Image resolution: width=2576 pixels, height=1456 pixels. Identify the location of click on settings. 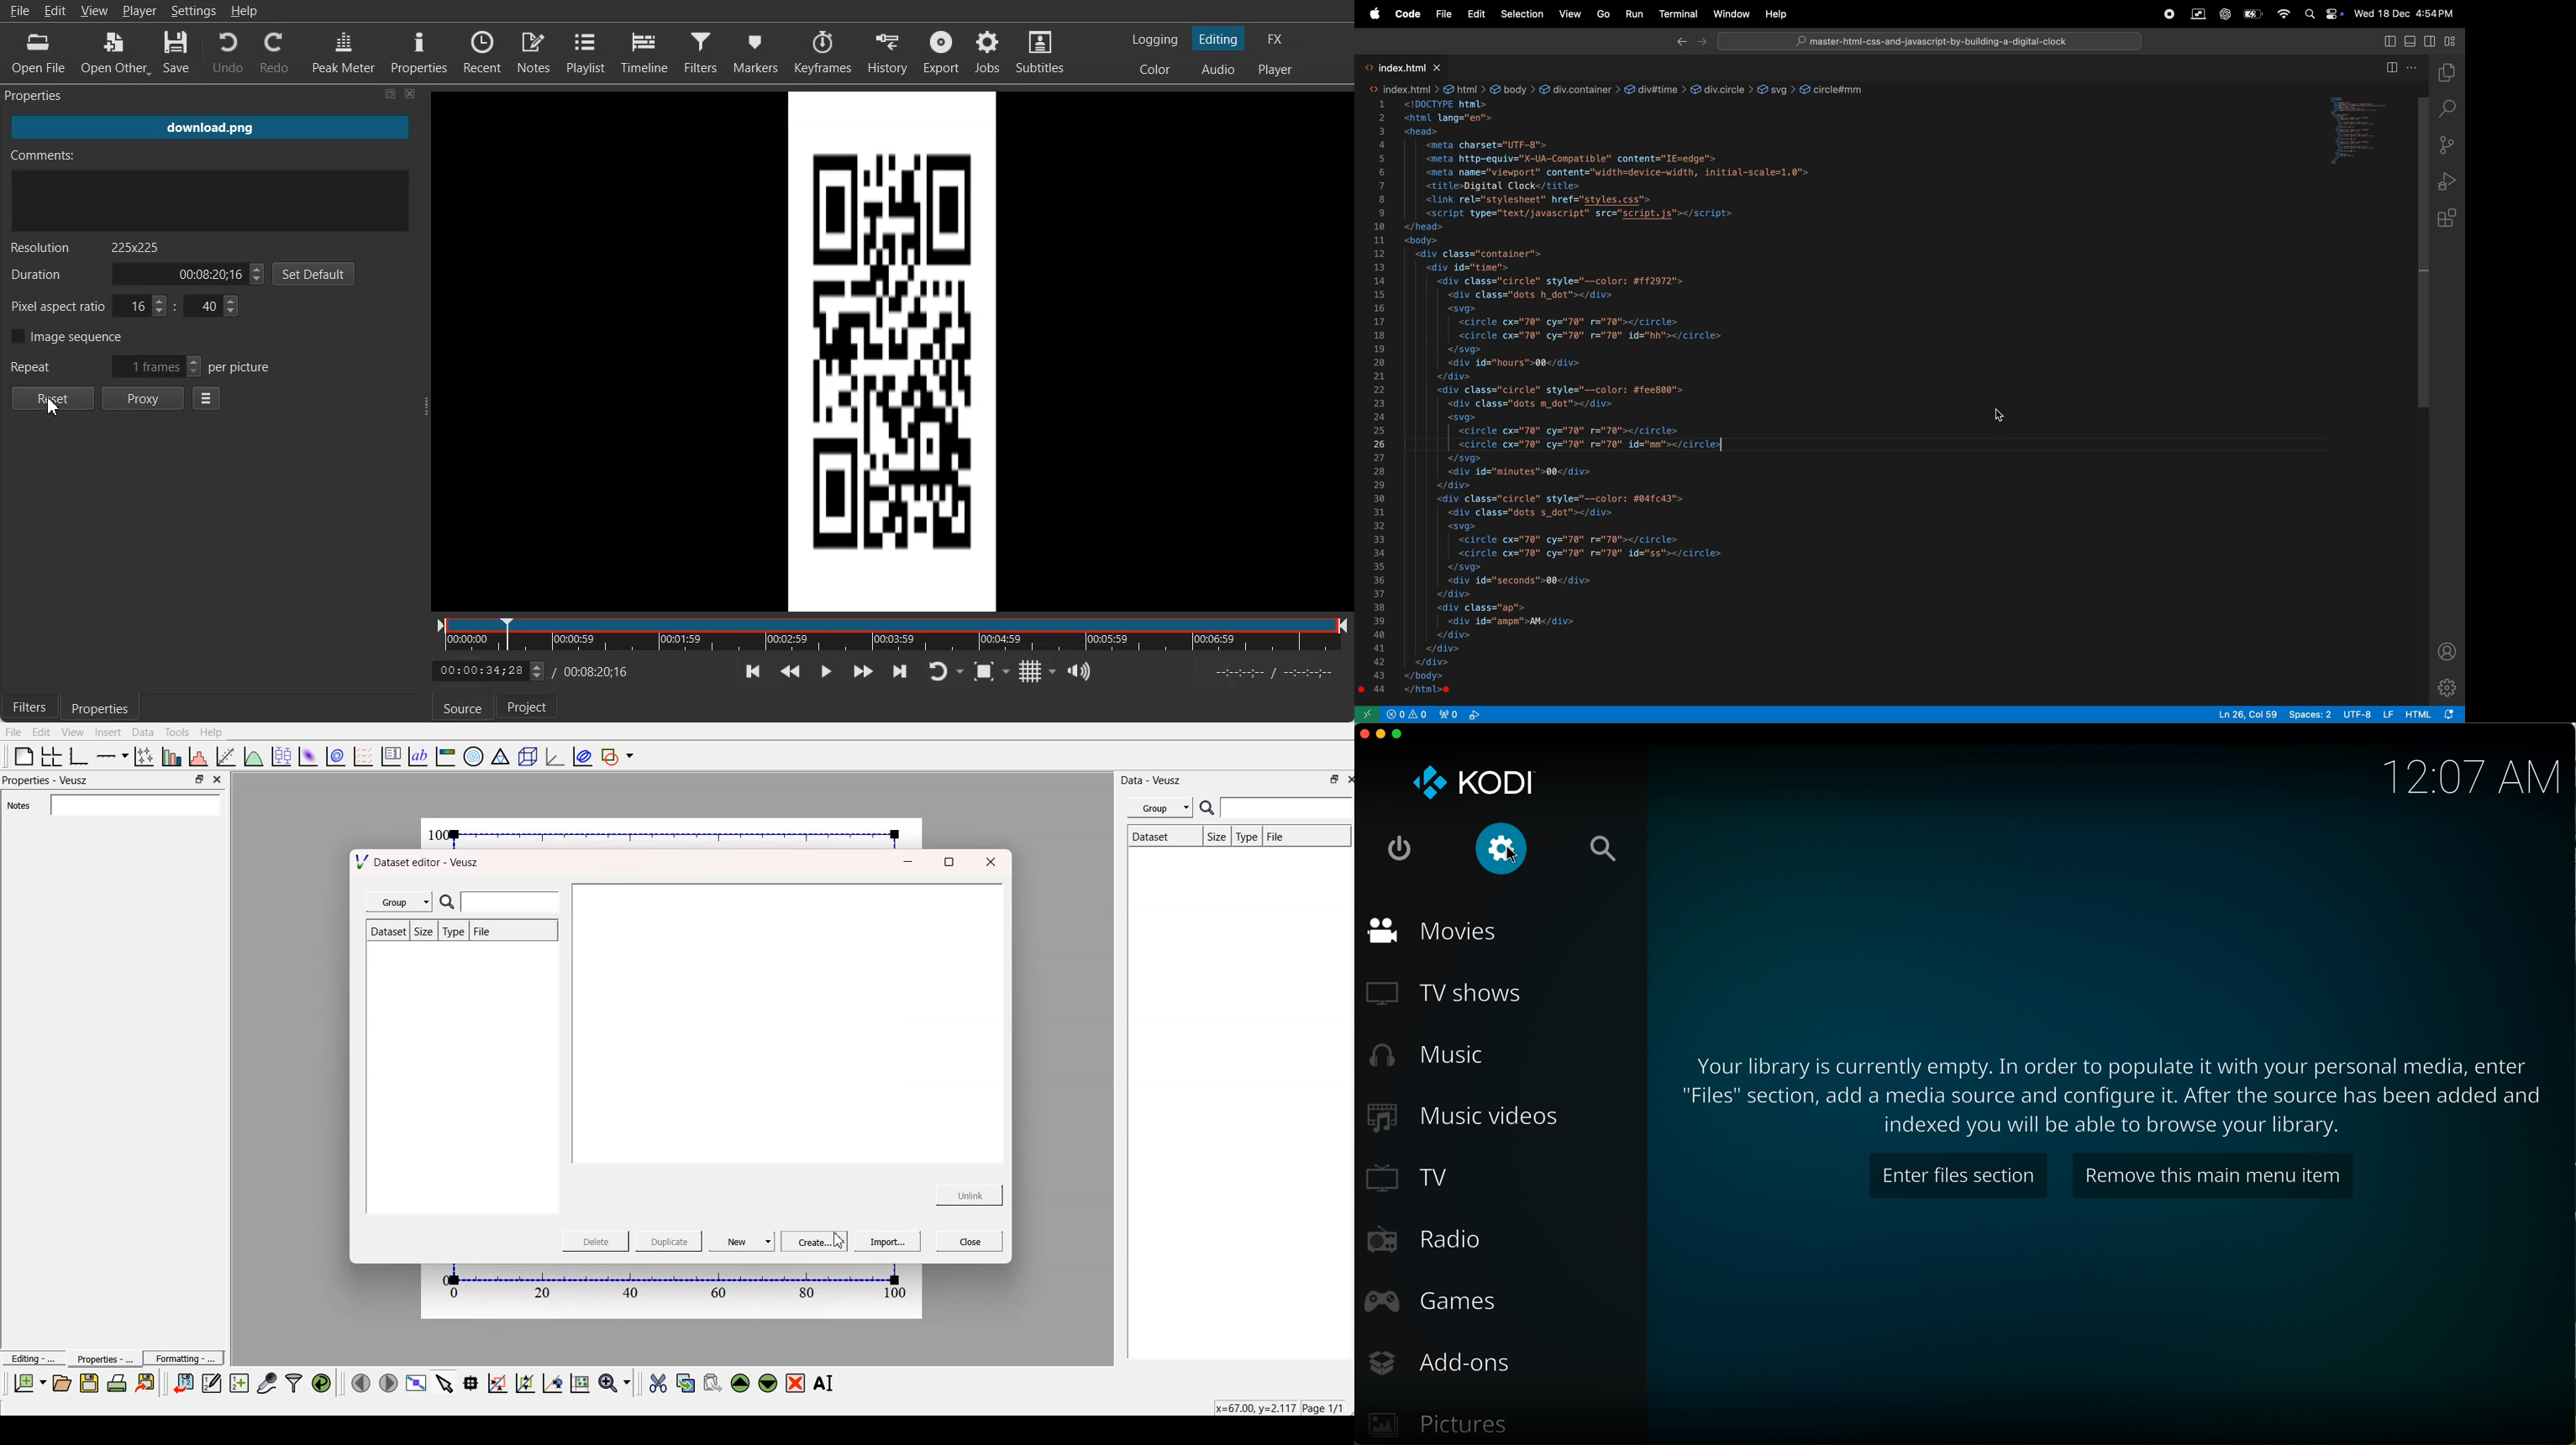
(1502, 850).